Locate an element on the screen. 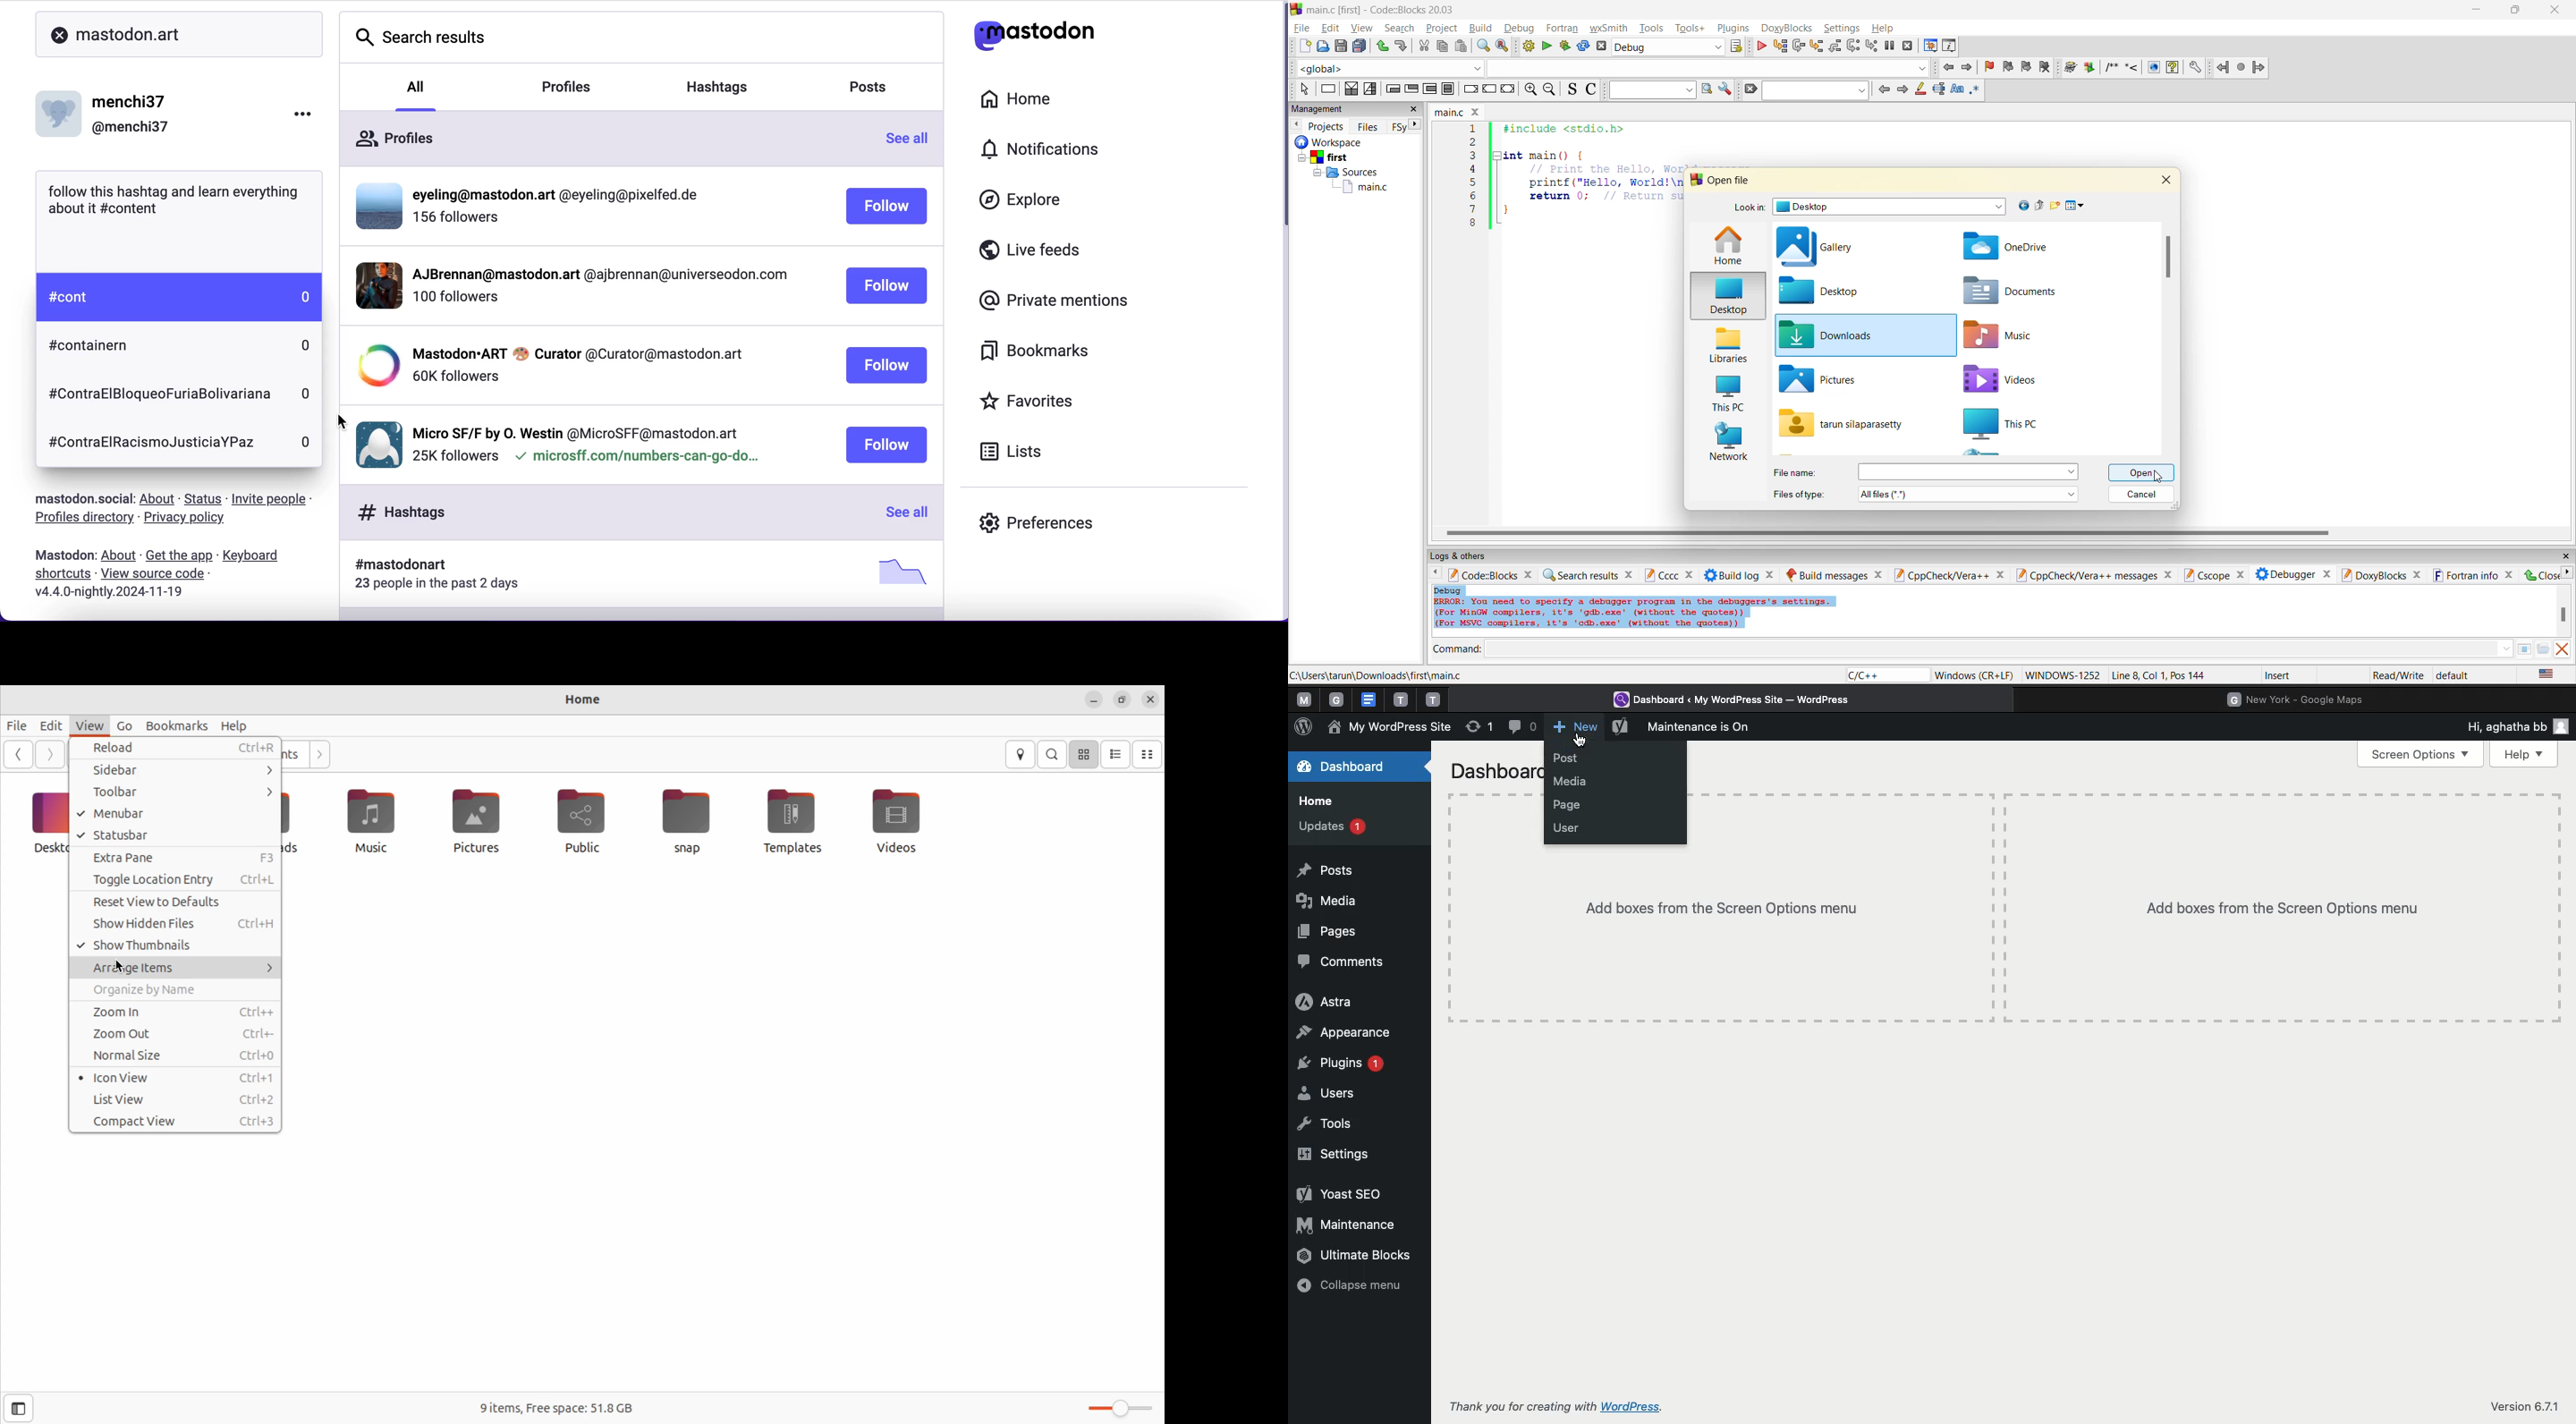 The image size is (2576, 1428). 4 is located at coordinates (1473, 169).